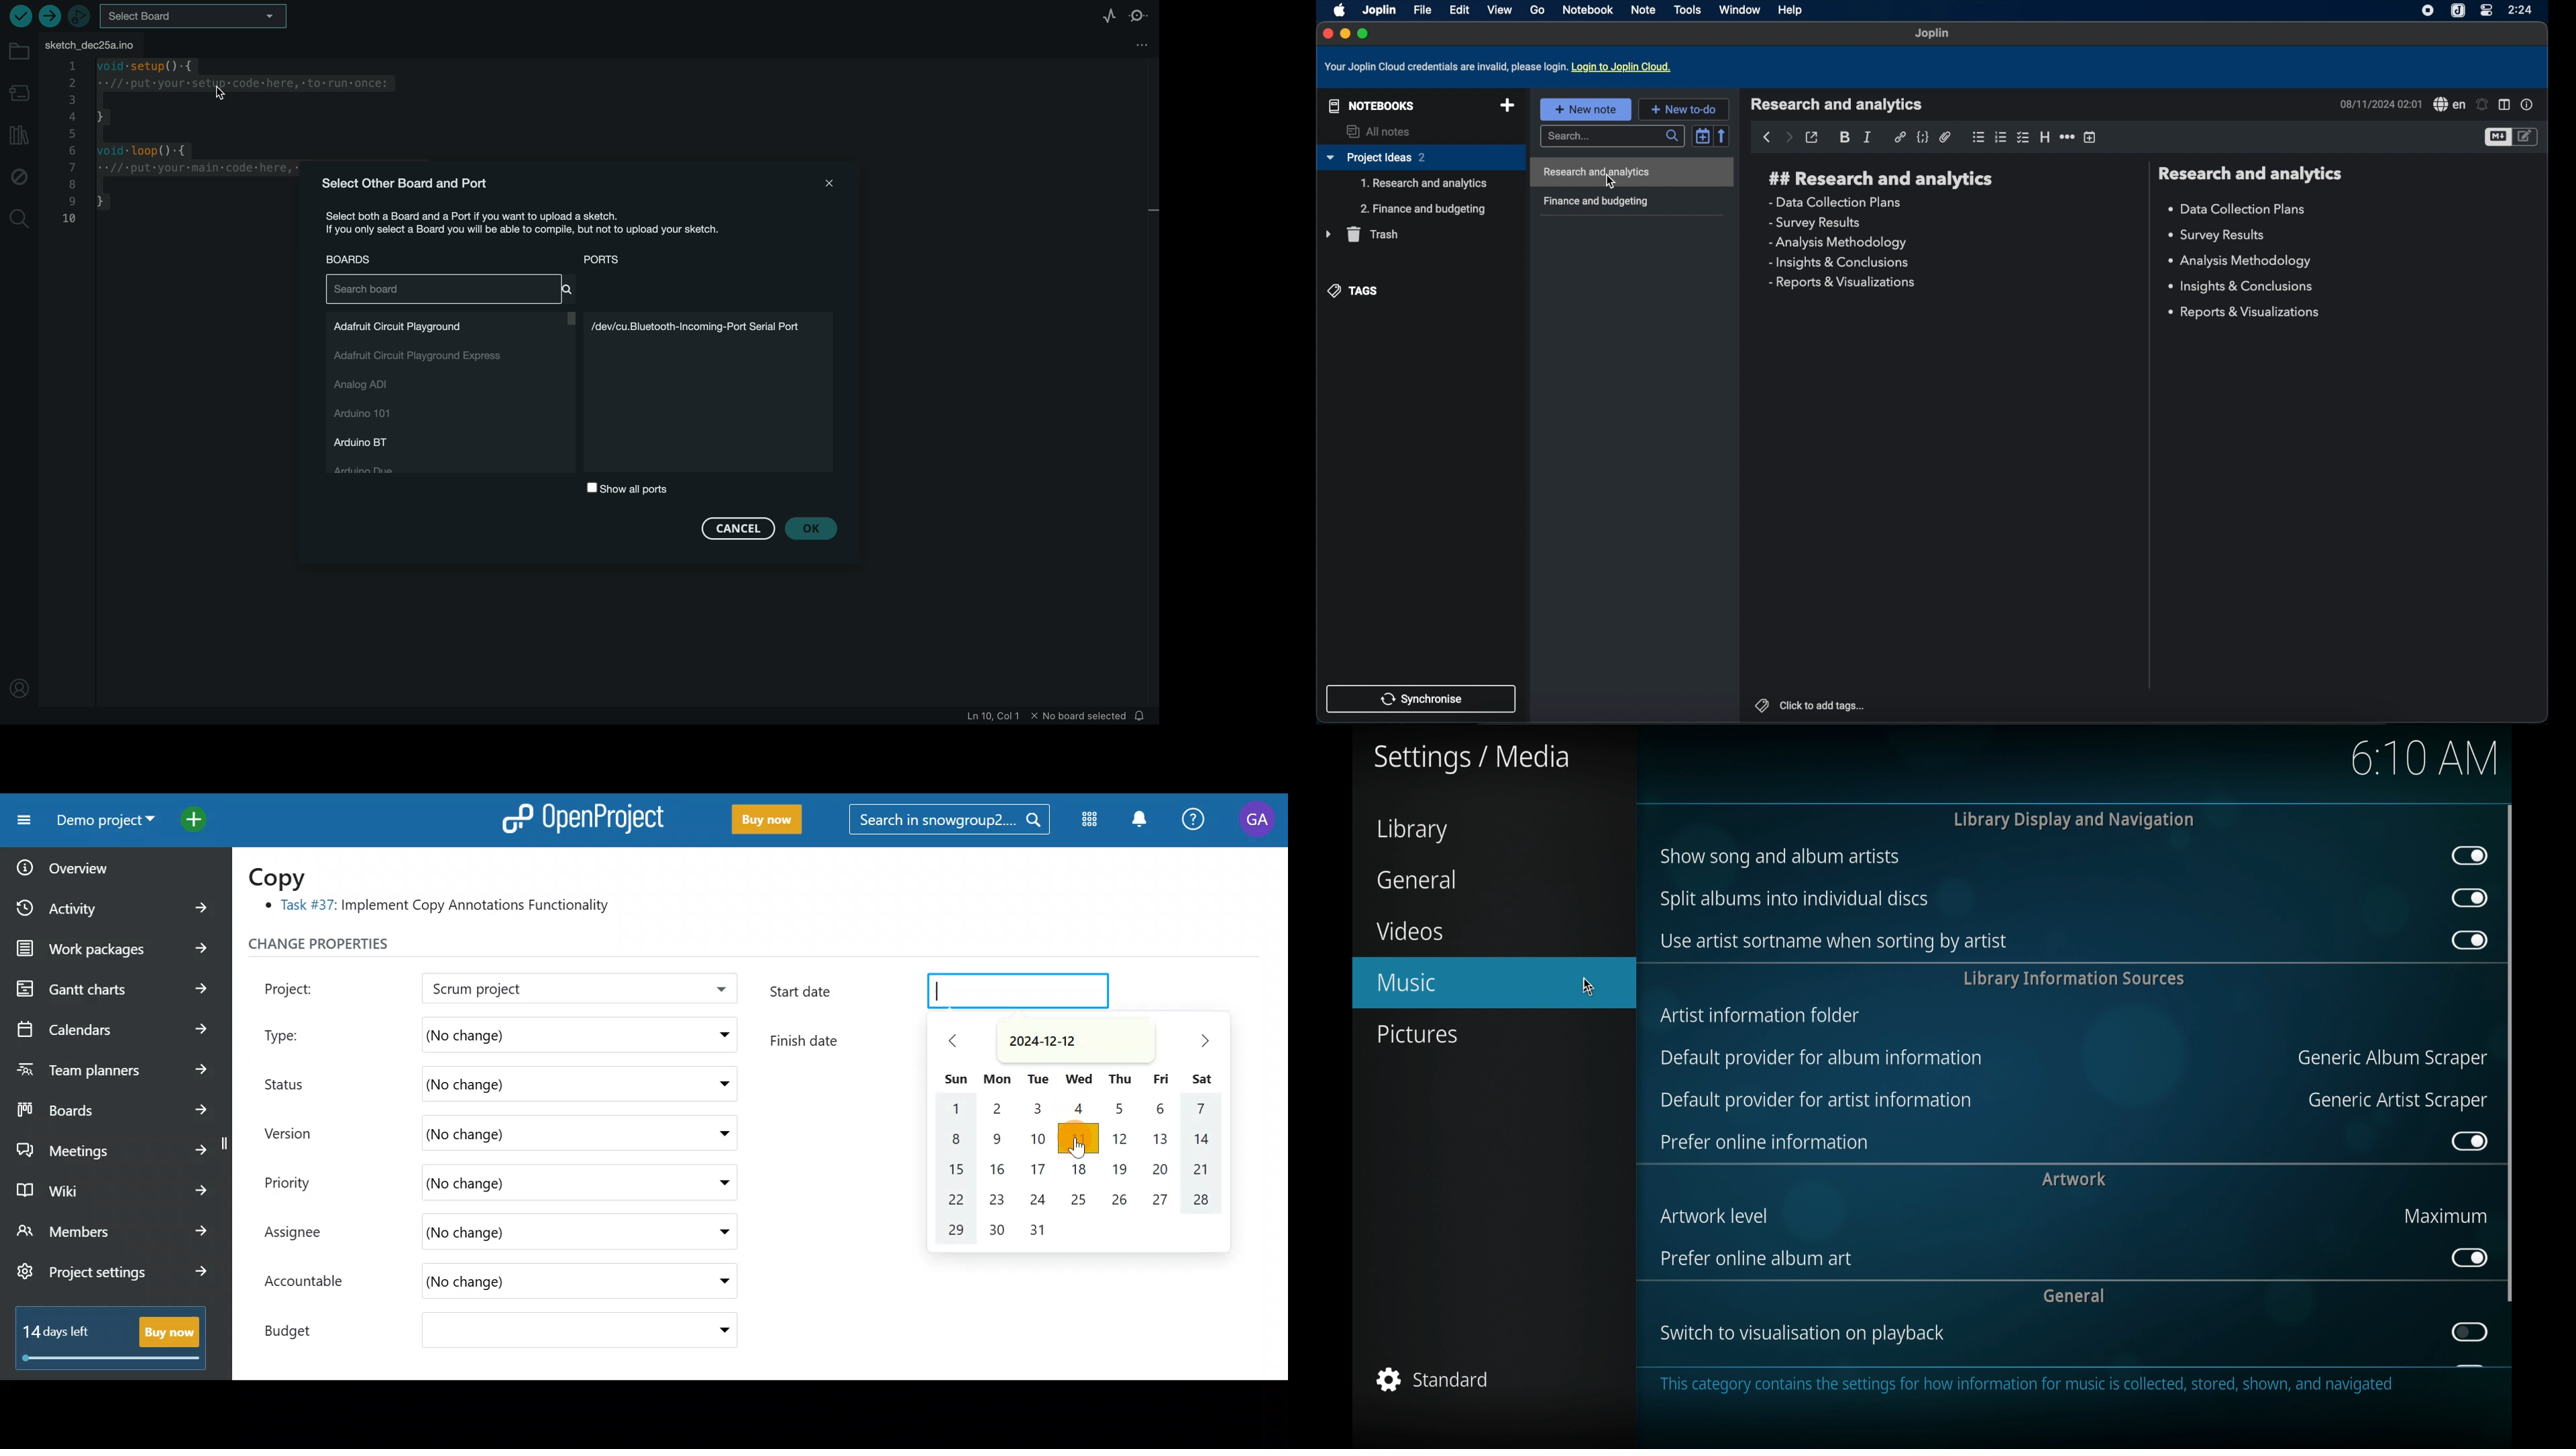  What do you see at coordinates (1380, 131) in the screenshot?
I see `all notes` at bounding box center [1380, 131].